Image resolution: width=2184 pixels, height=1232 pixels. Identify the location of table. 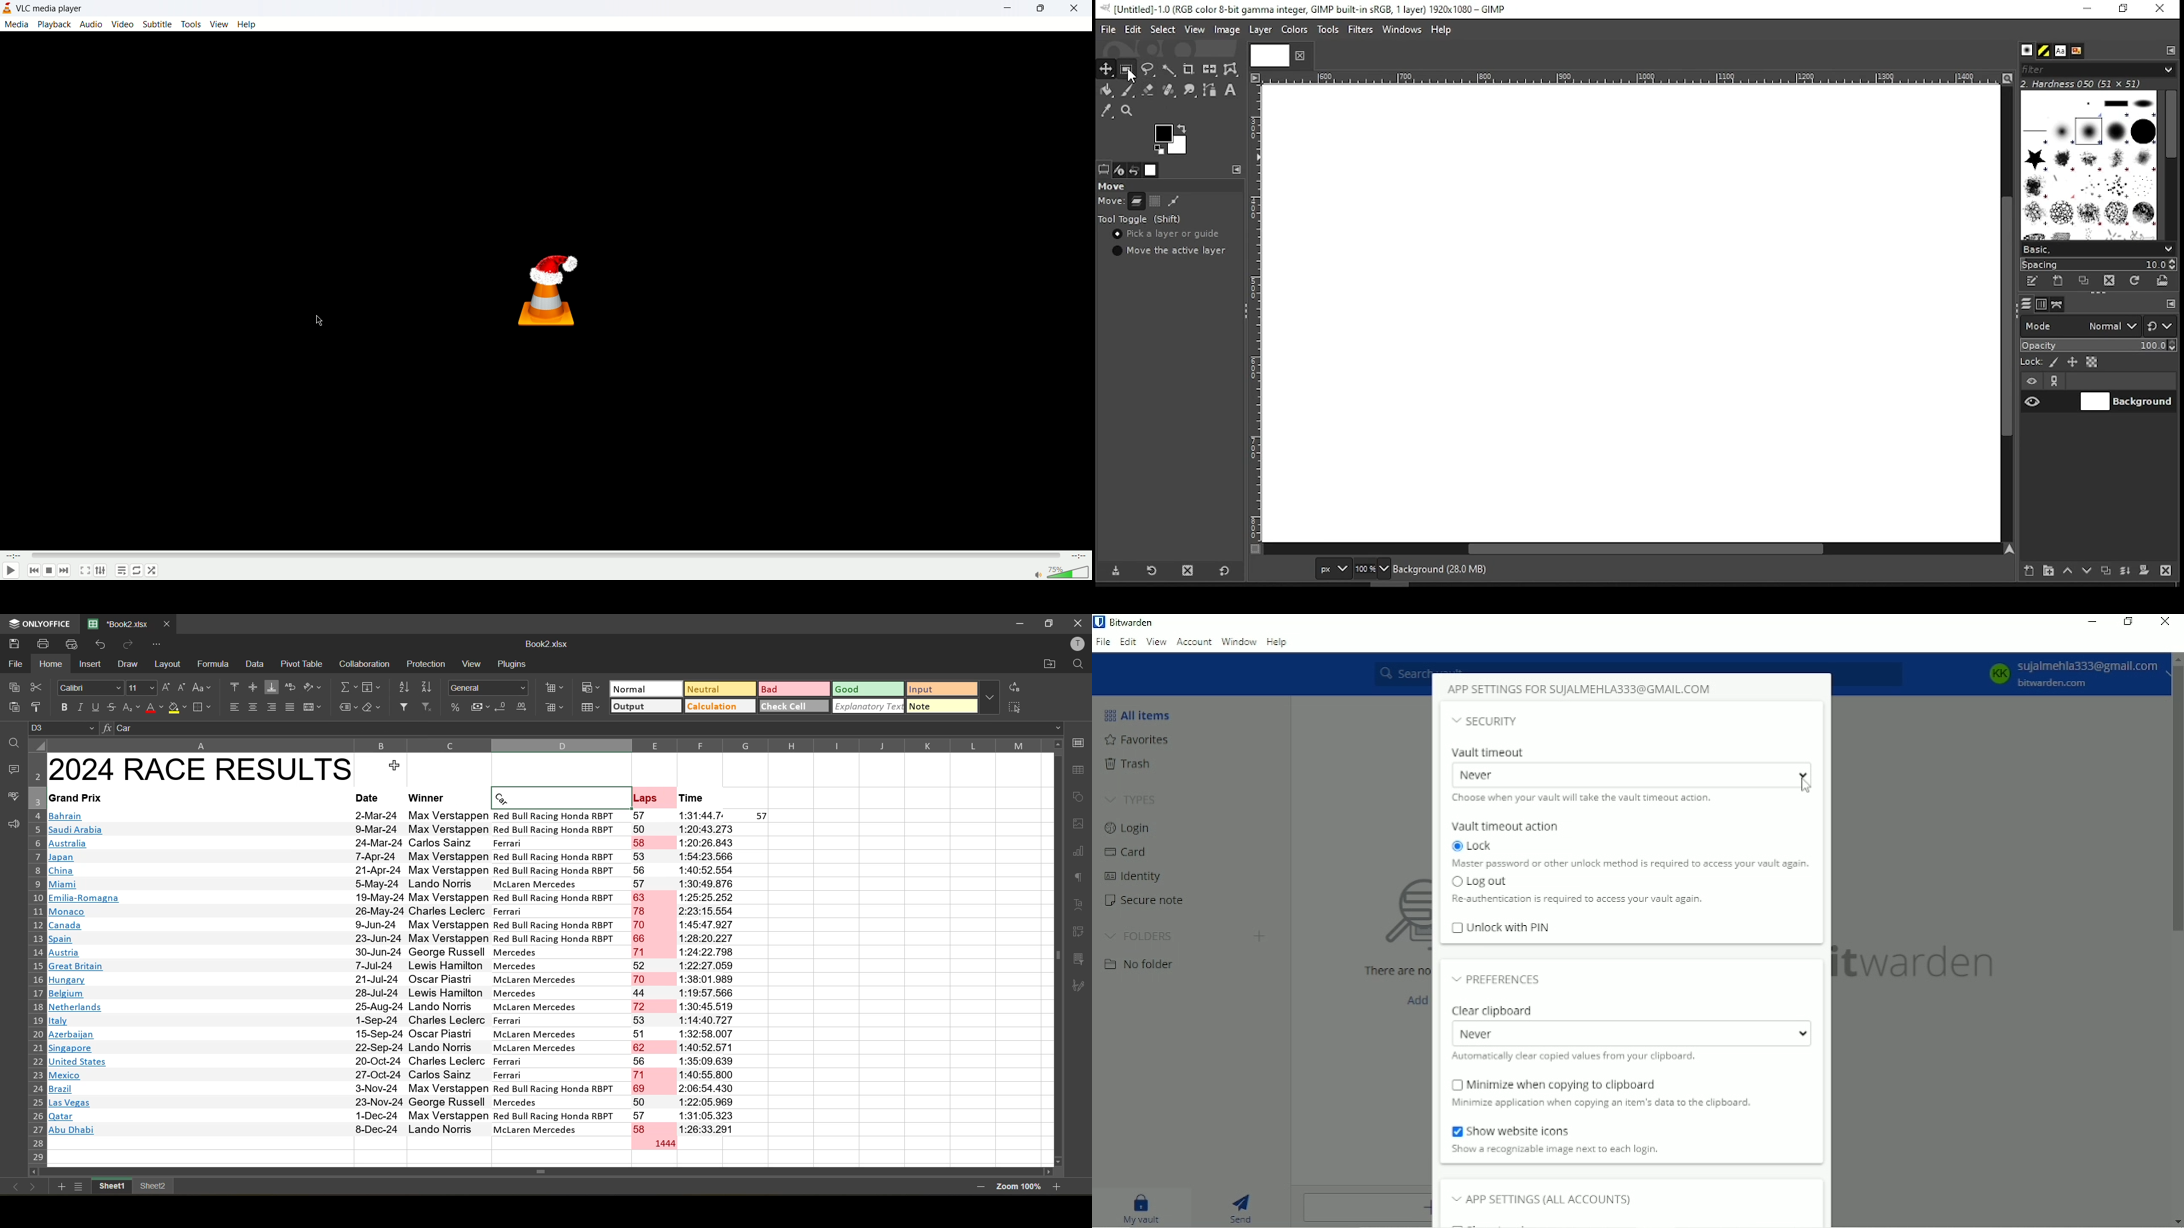
(1079, 771).